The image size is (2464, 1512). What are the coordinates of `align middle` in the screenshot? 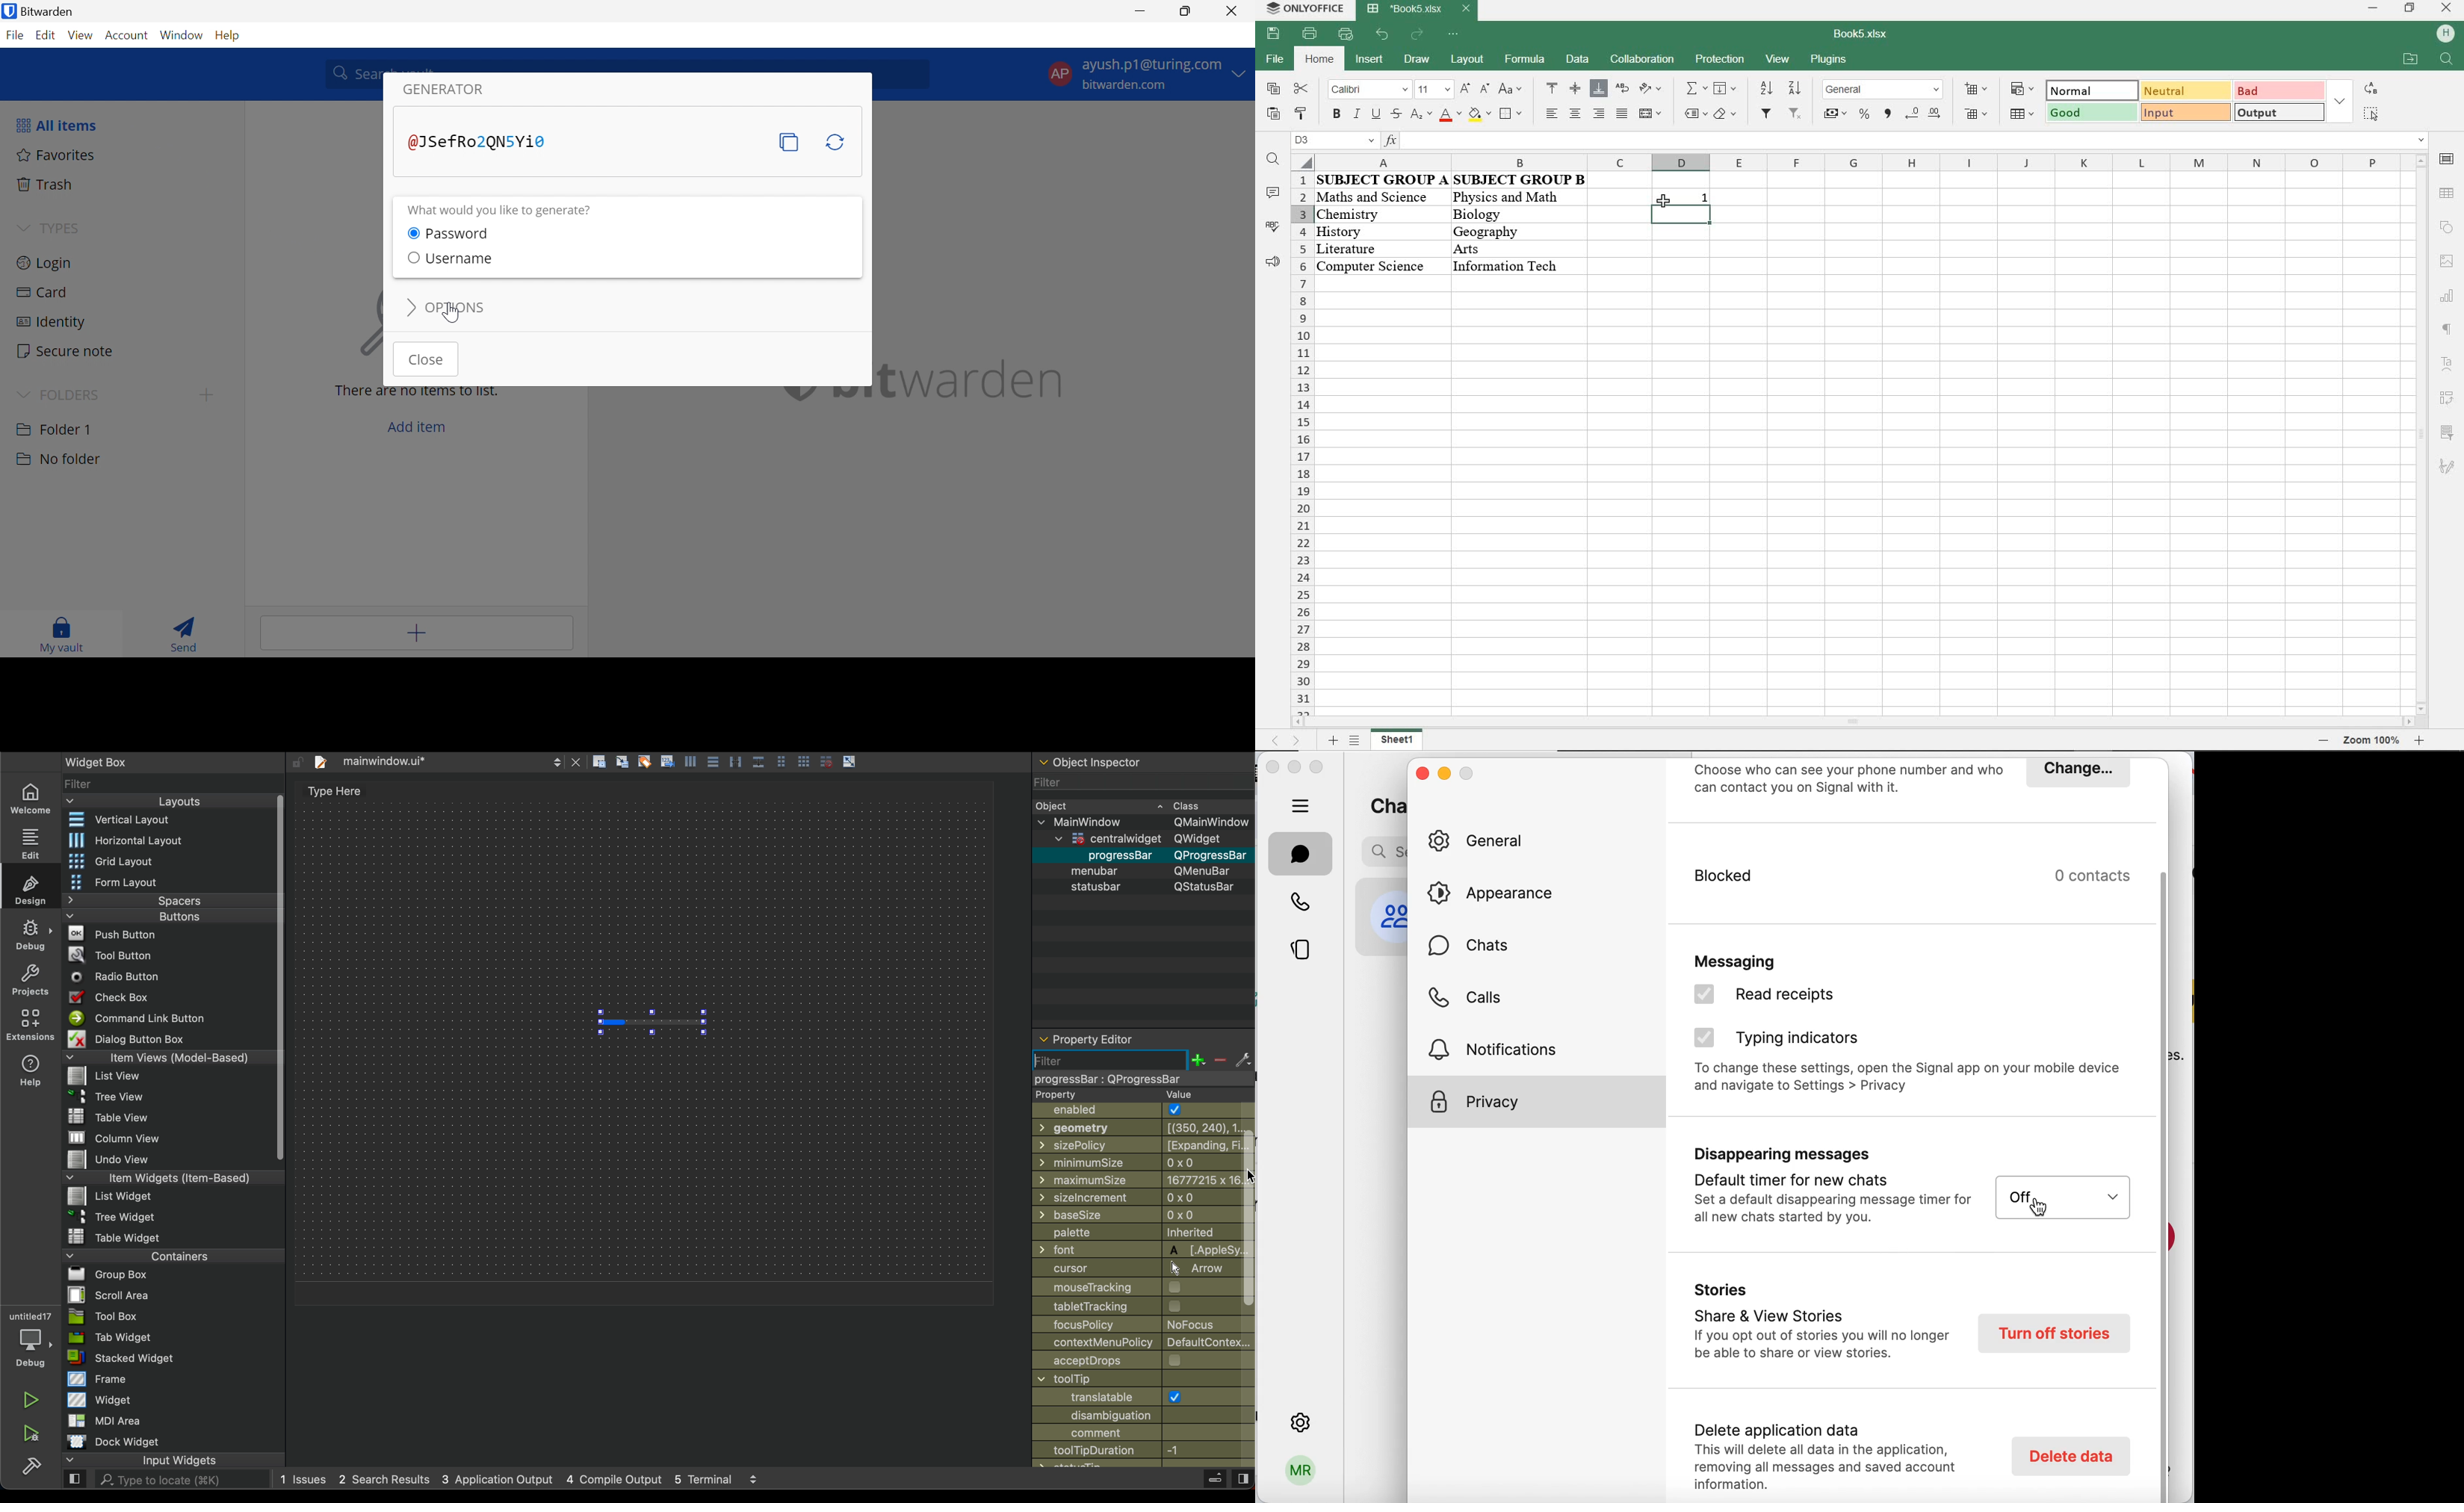 It's located at (1576, 89).